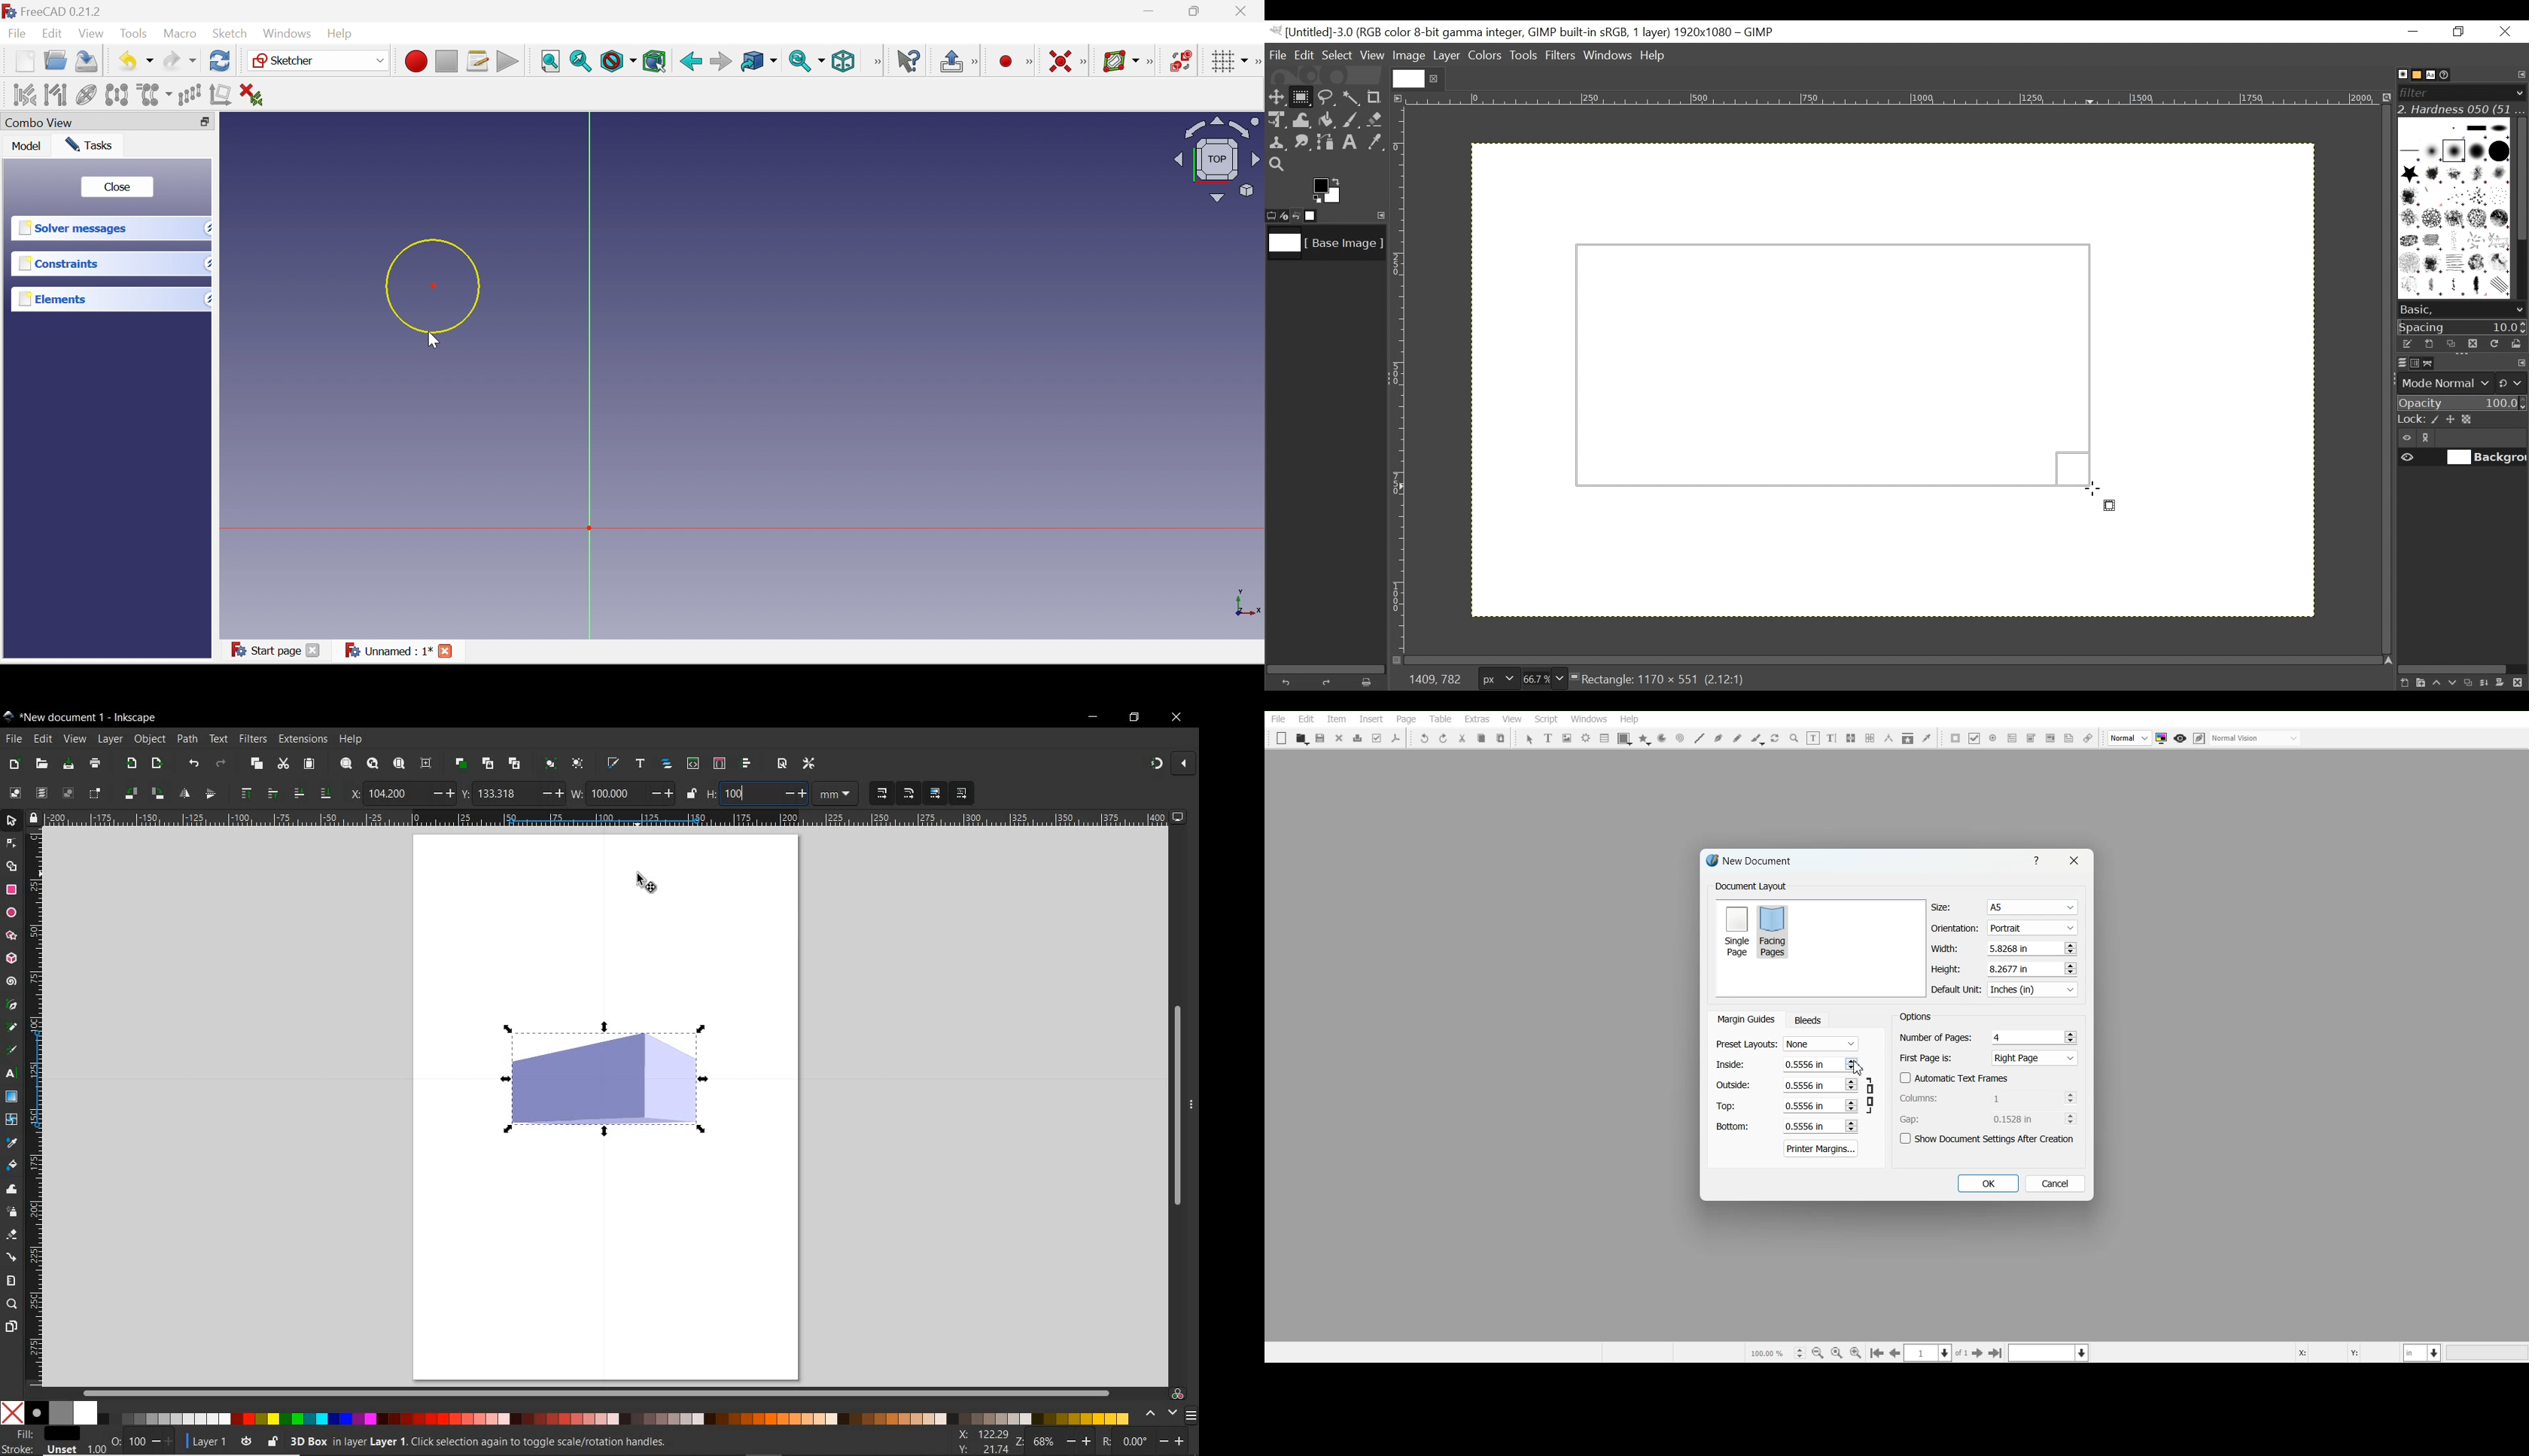 This screenshot has width=2548, height=1456. What do you see at coordinates (1046, 1443) in the screenshot?
I see `68` at bounding box center [1046, 1443].